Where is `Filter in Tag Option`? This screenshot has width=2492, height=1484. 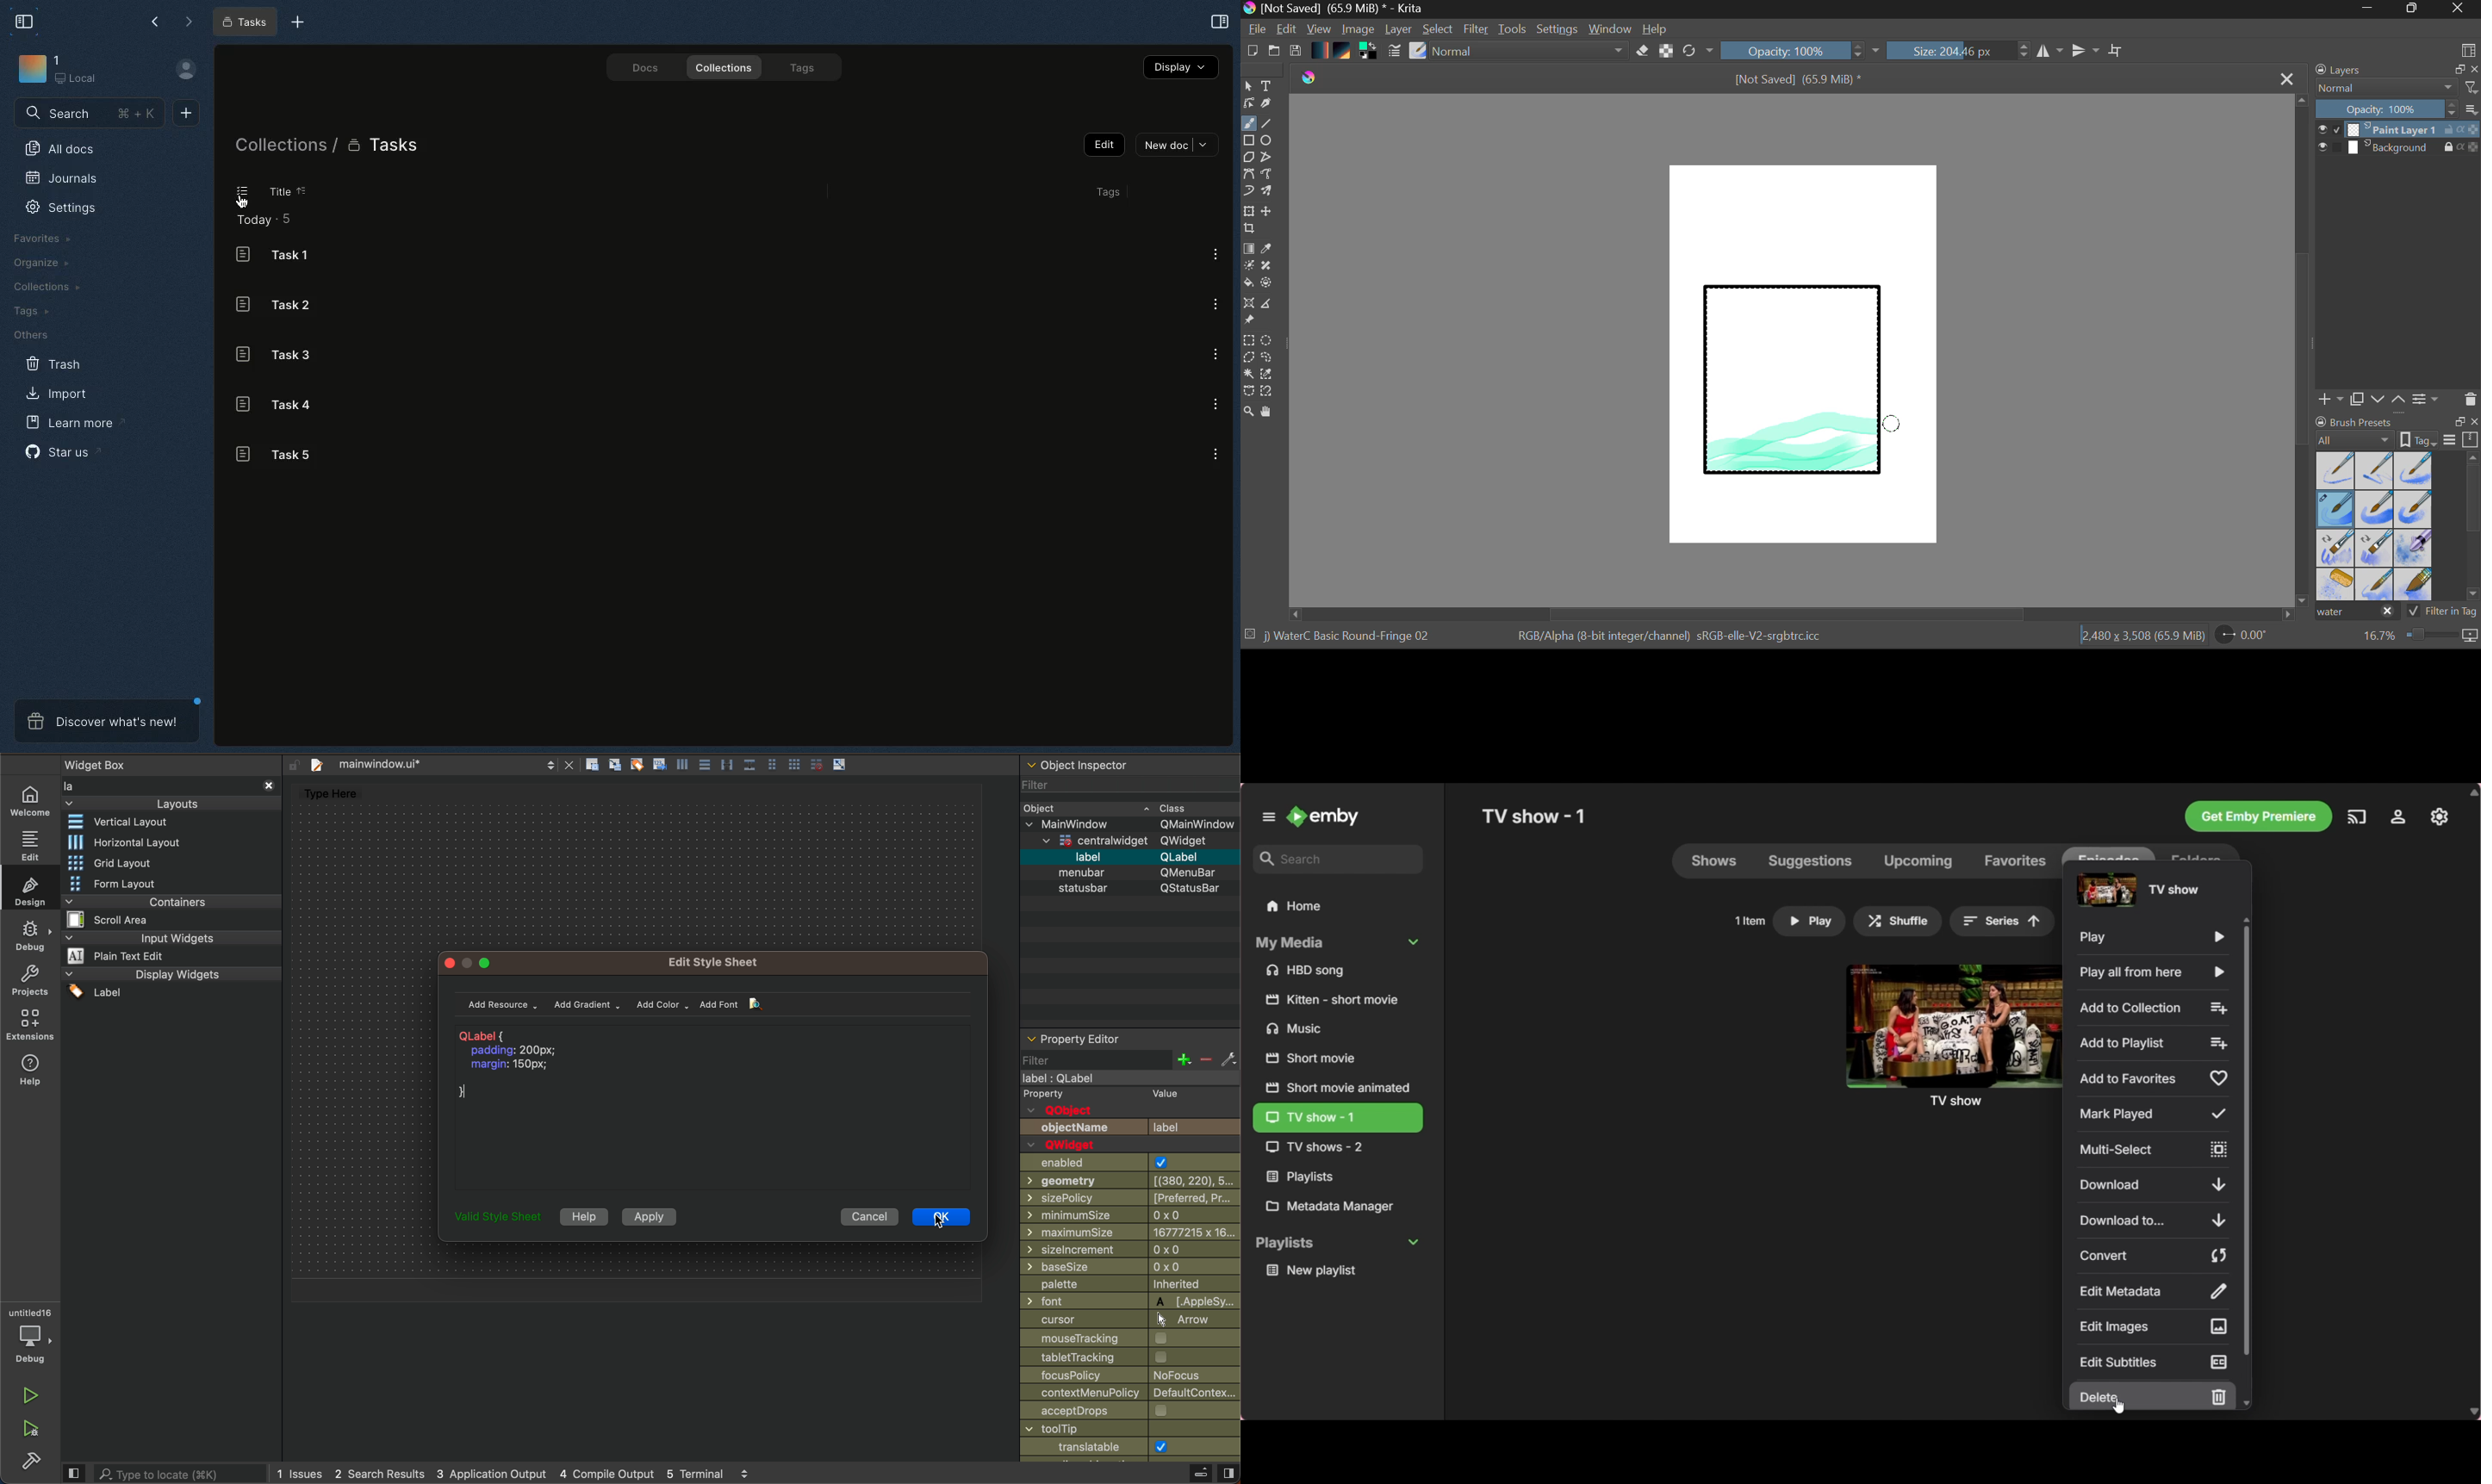 Filter in Tag Option is located at coordinates (2443, 613).